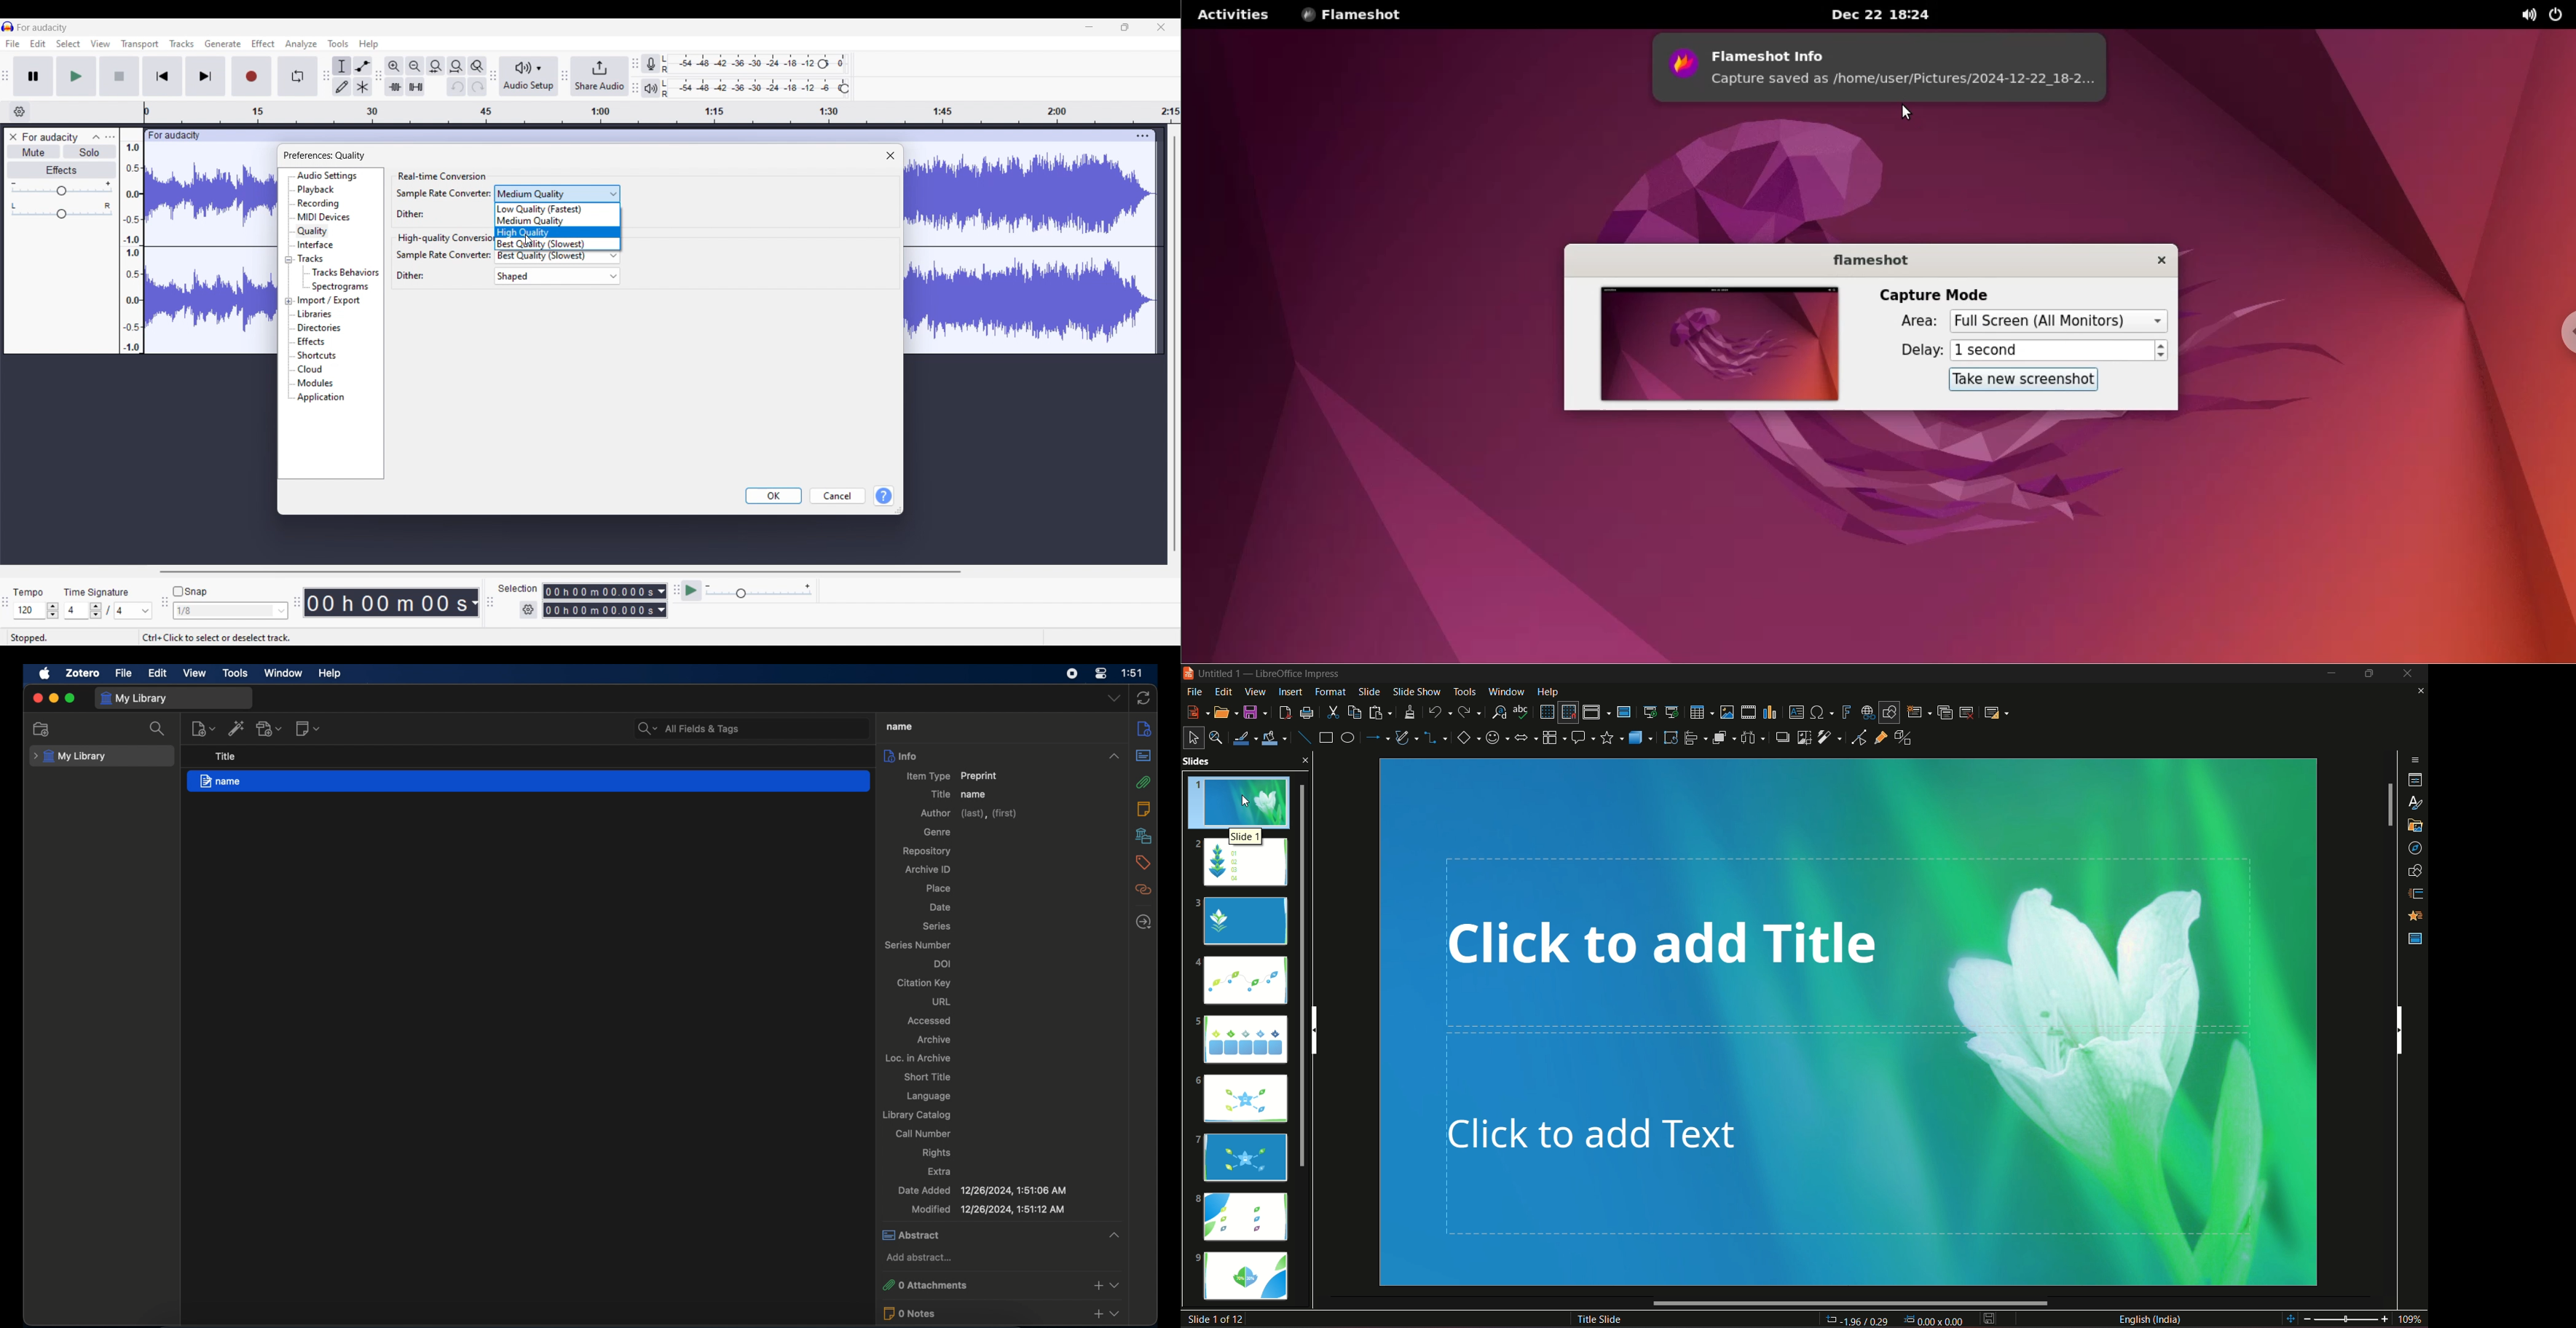 This screenshot has width=2576, height=1344. I want to click on cursor description, so click(1247, 836).